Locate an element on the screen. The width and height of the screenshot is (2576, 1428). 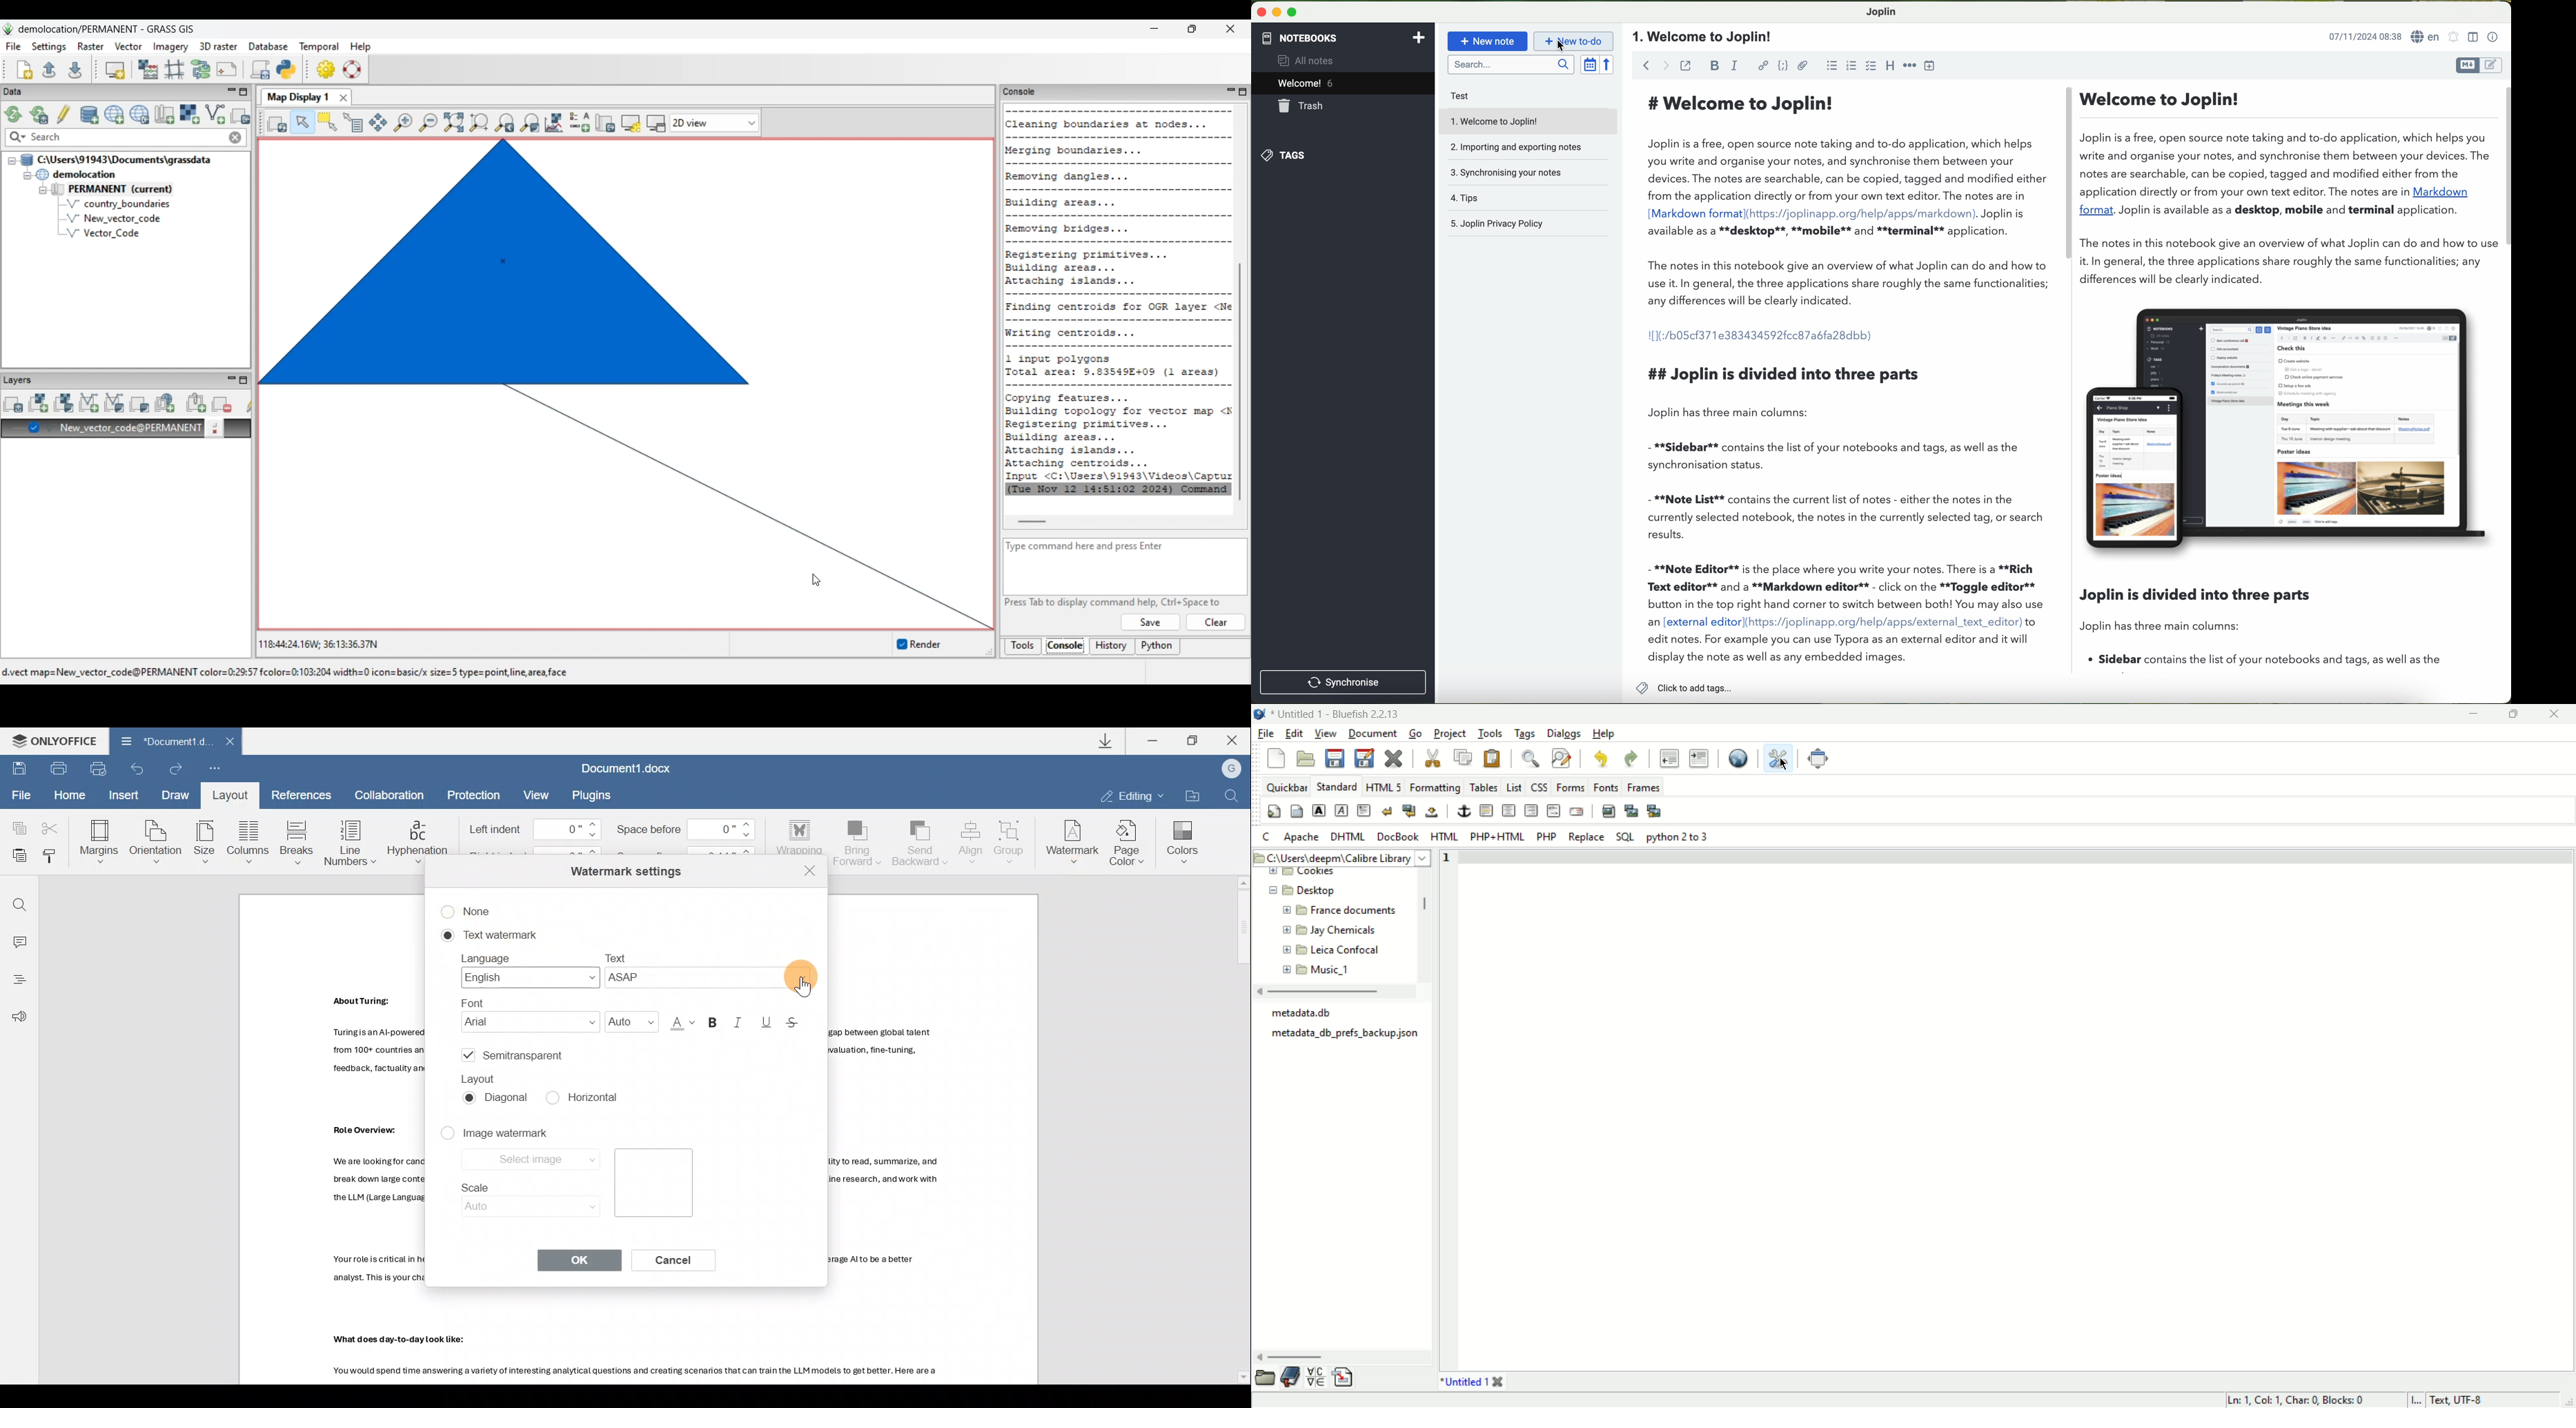
line number is located at coordinates (1446, 859).